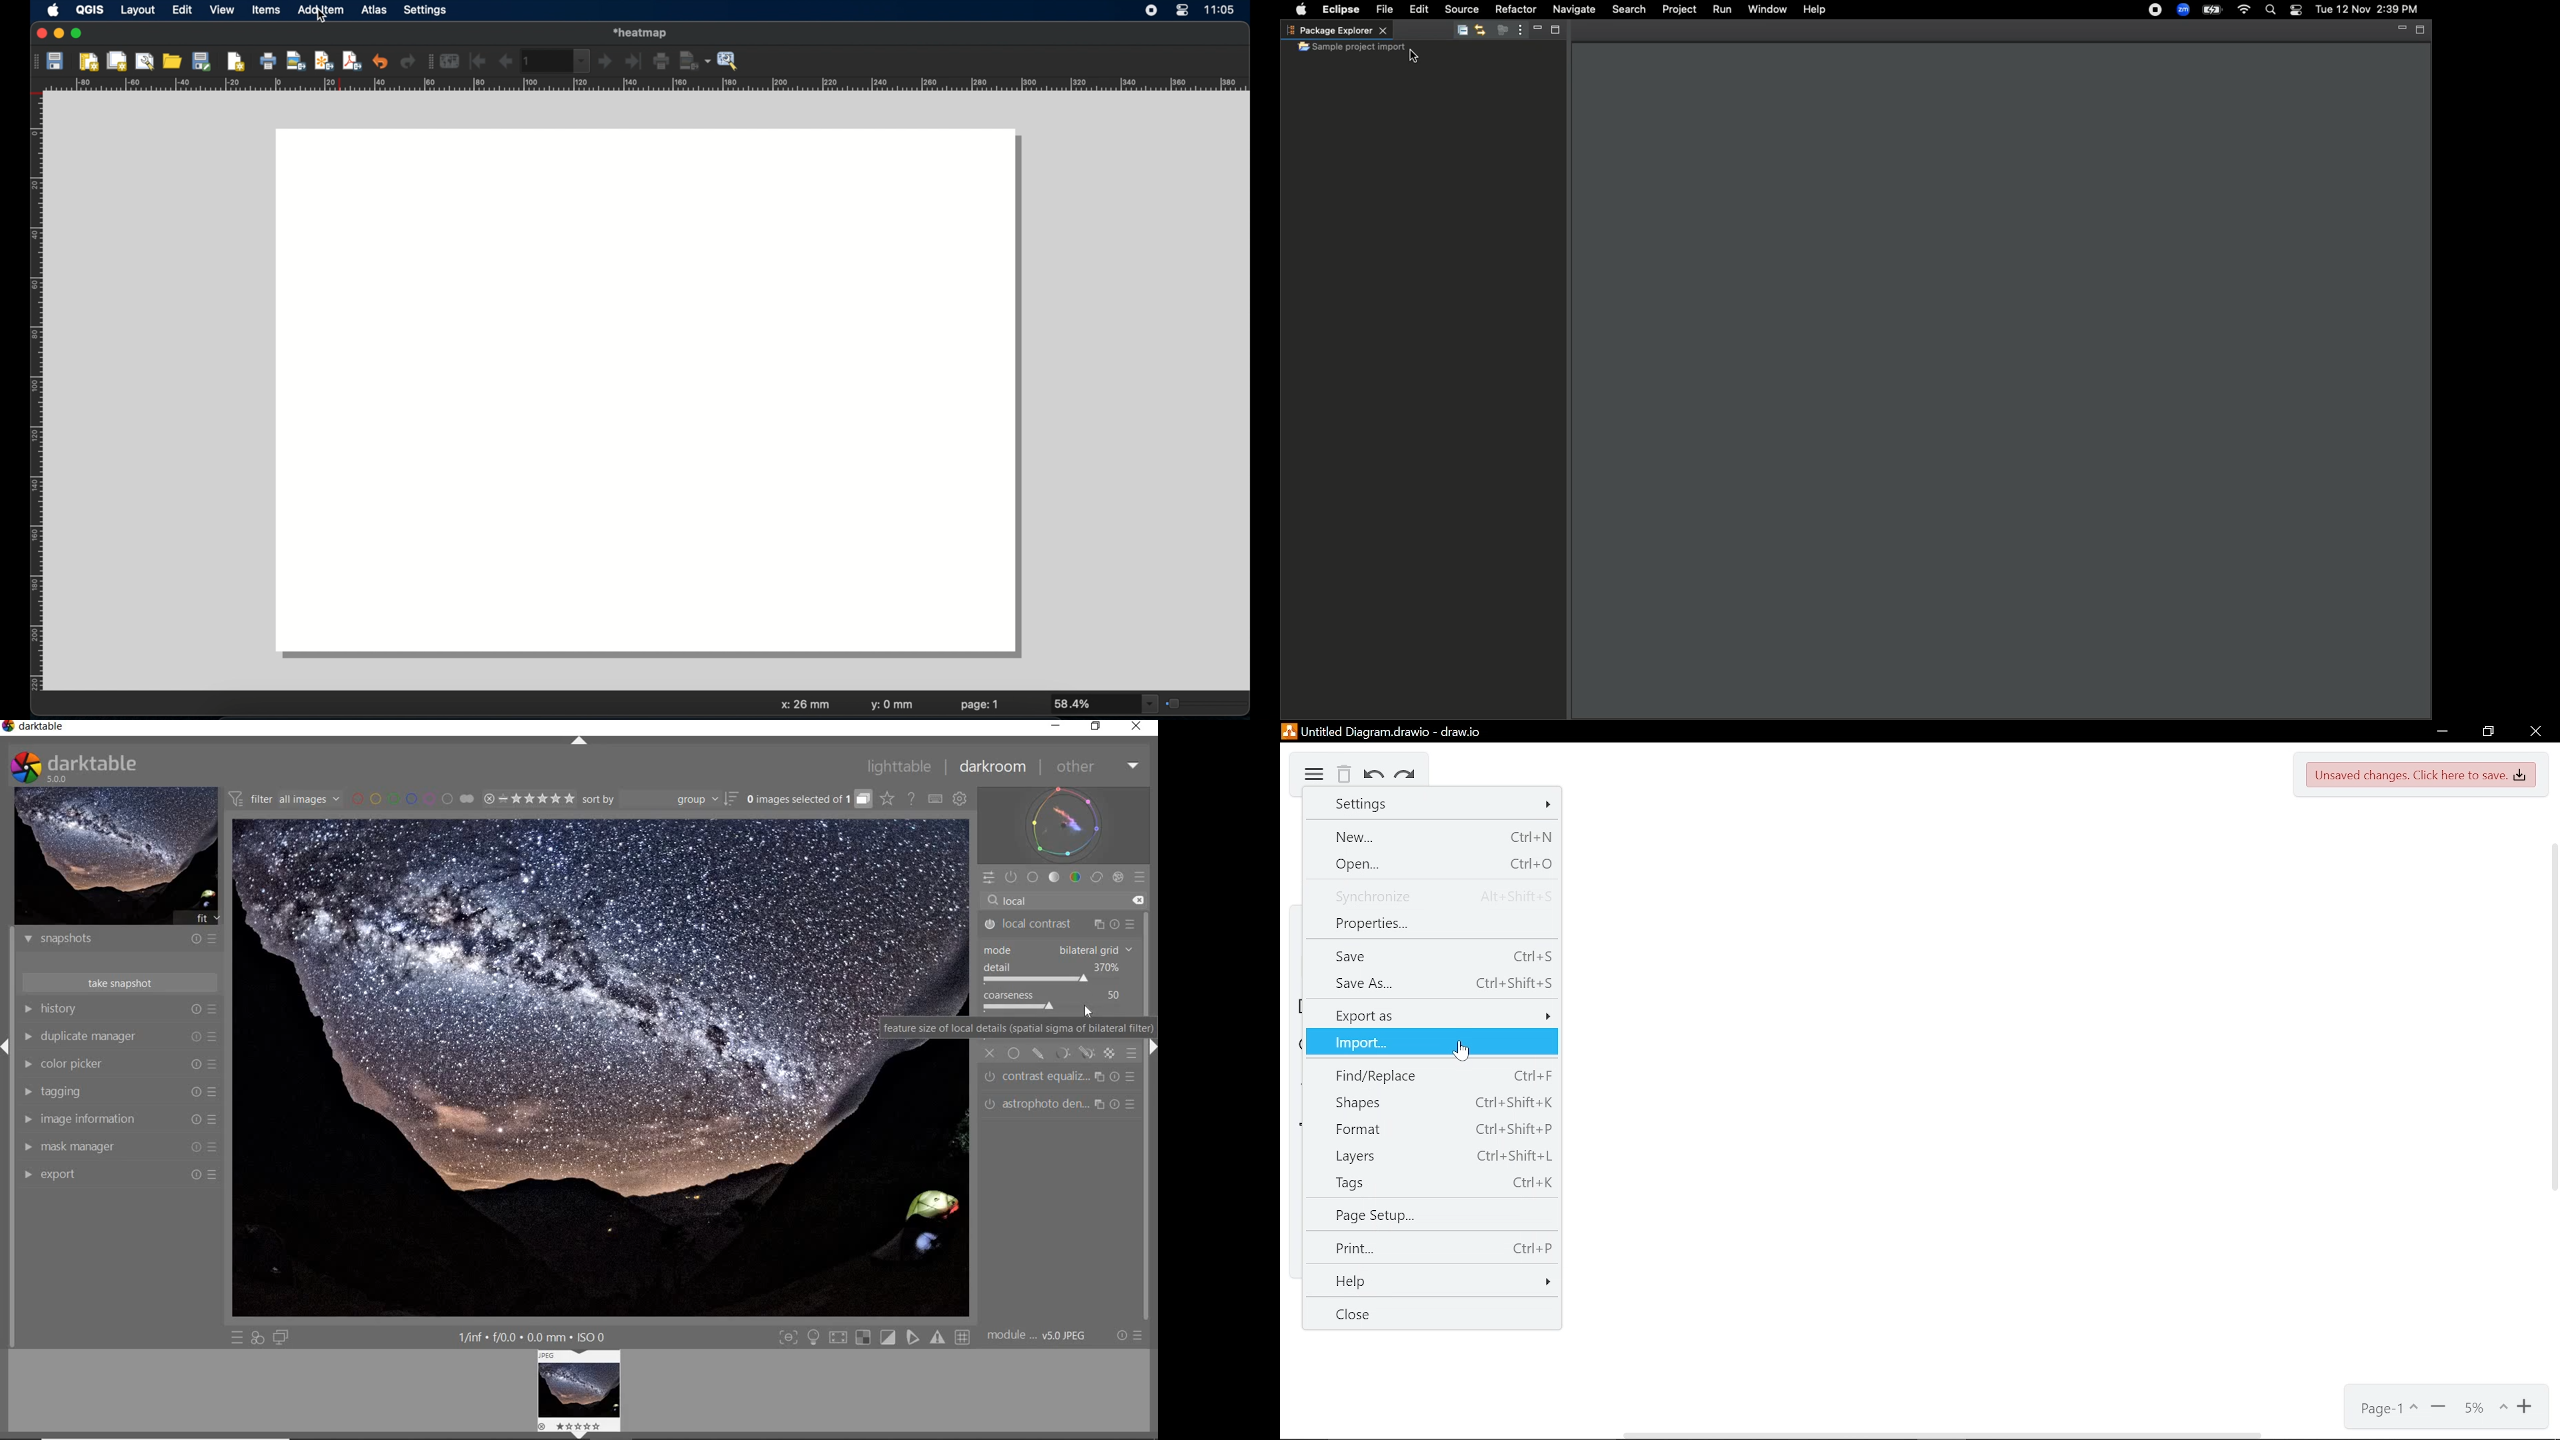  What do you see at coordinates (81, 1144) in the screenshot?
I see `mask manager` at bounding box center [81, 1144].